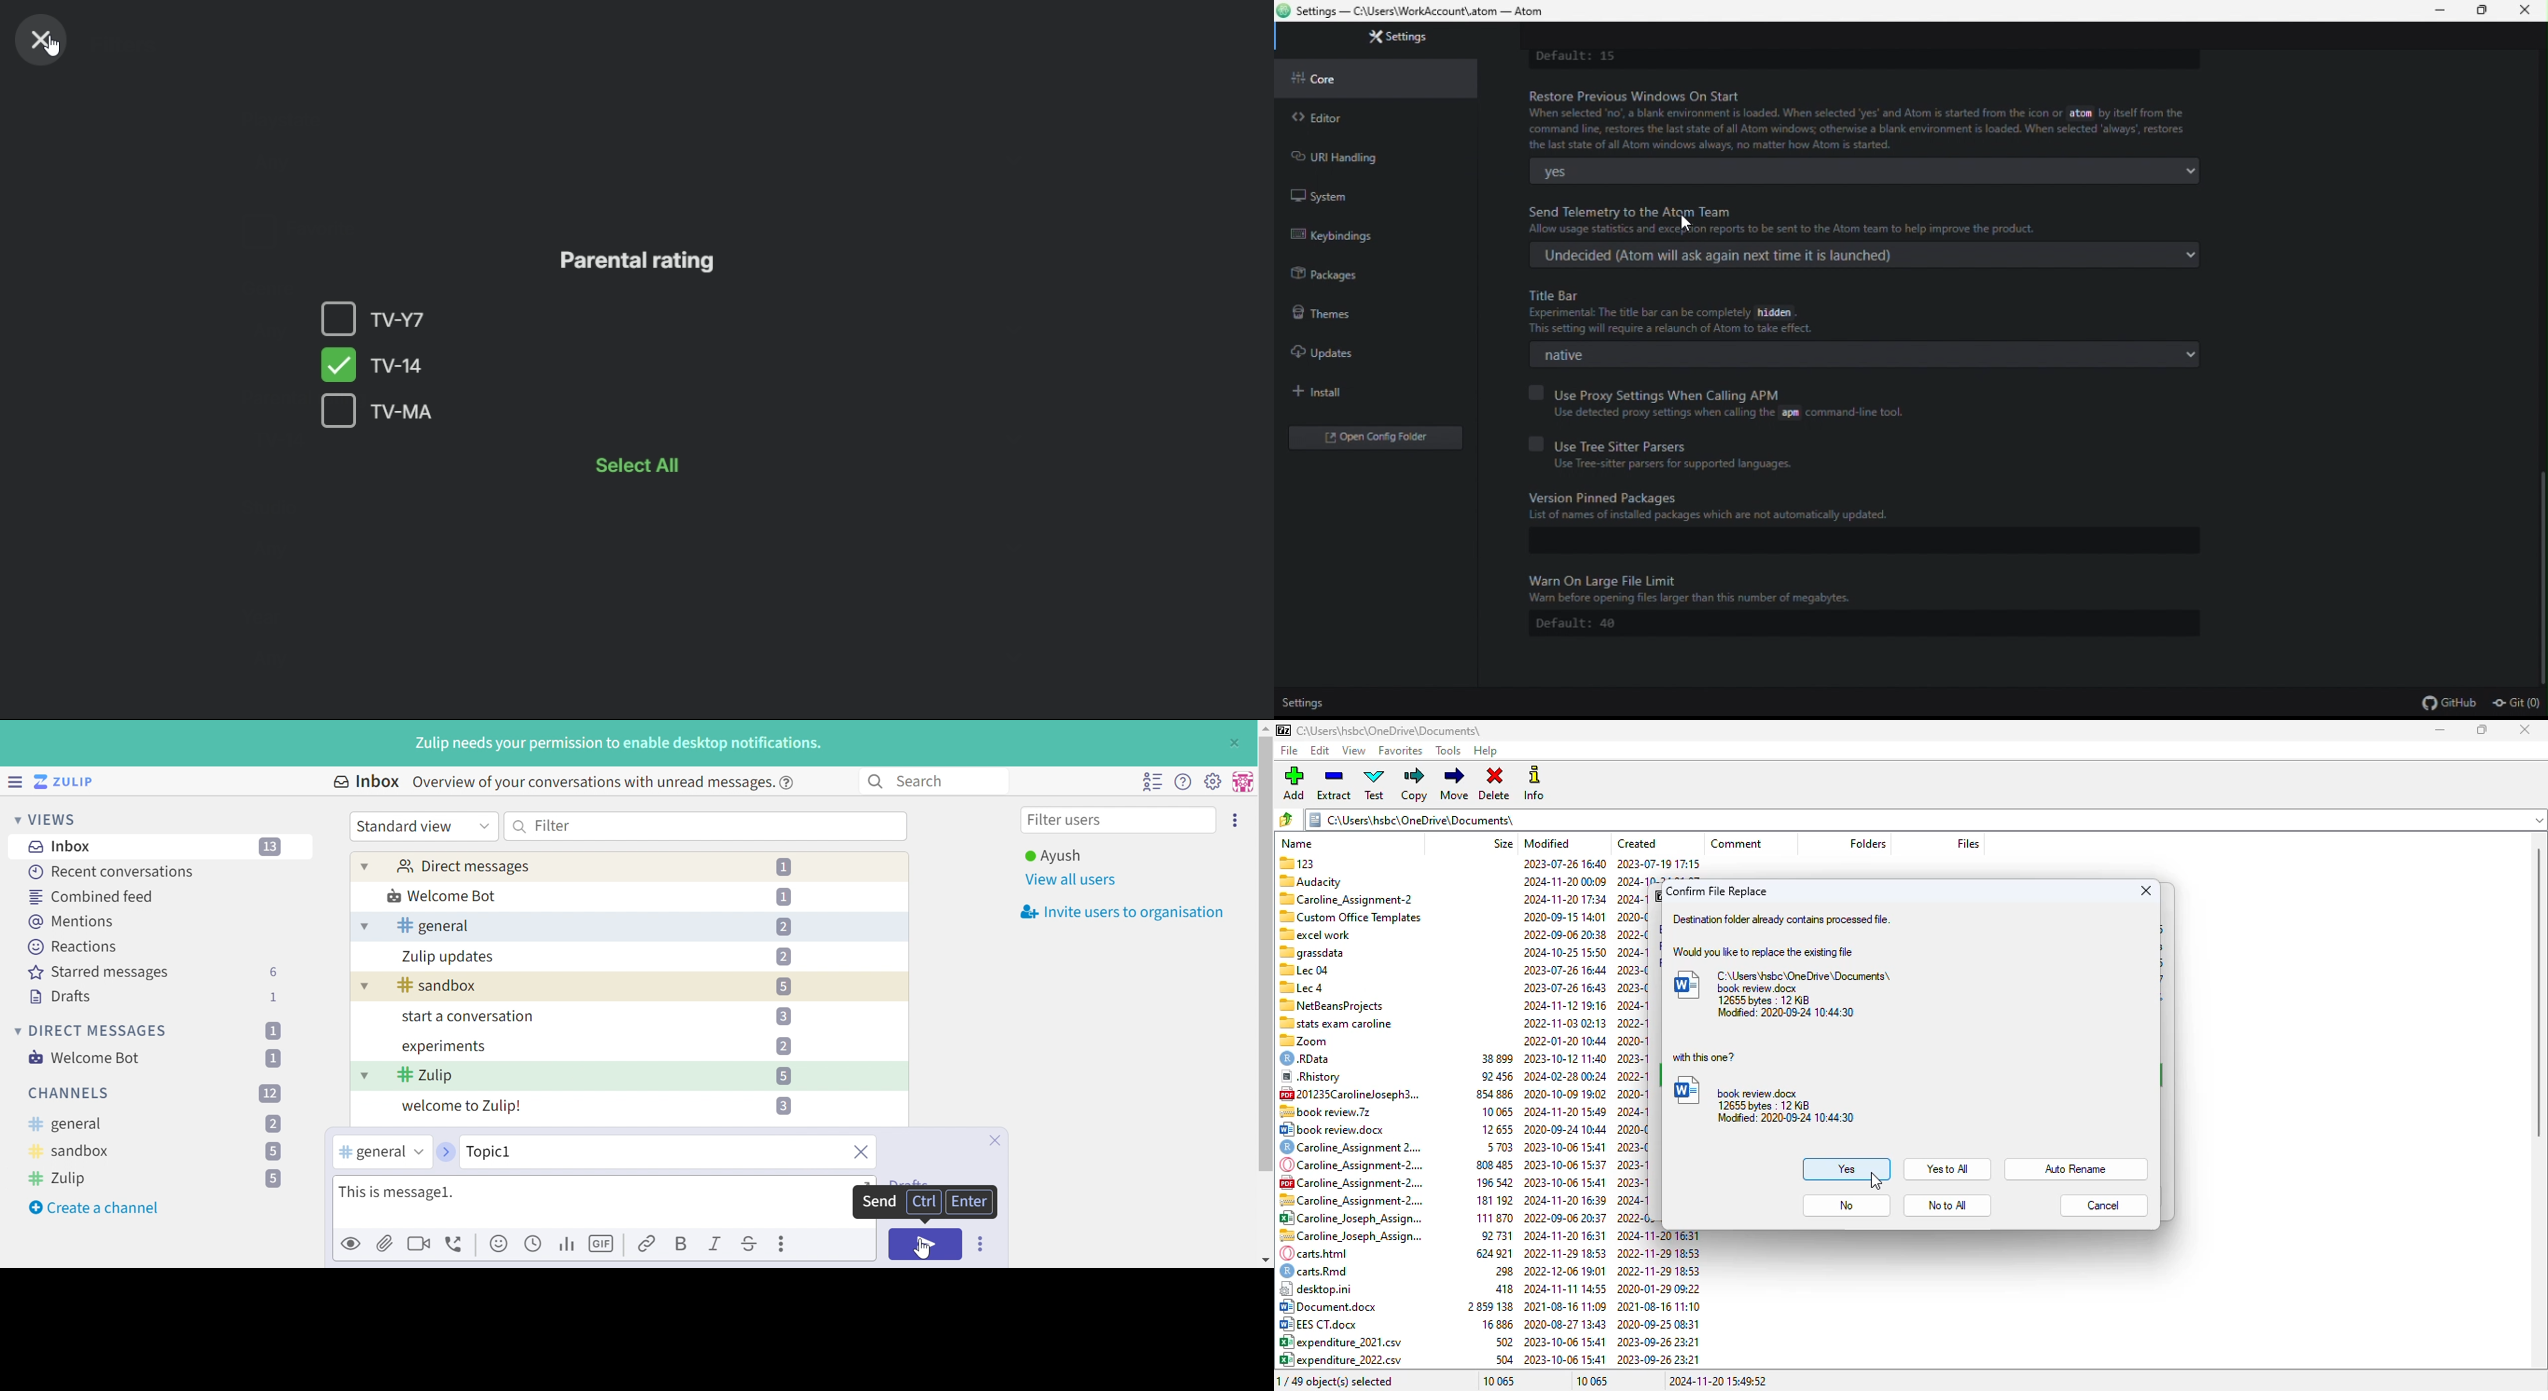 This screenshot has height=1400, width=2548. I want to click on created date & time, so click(1630, 1113).